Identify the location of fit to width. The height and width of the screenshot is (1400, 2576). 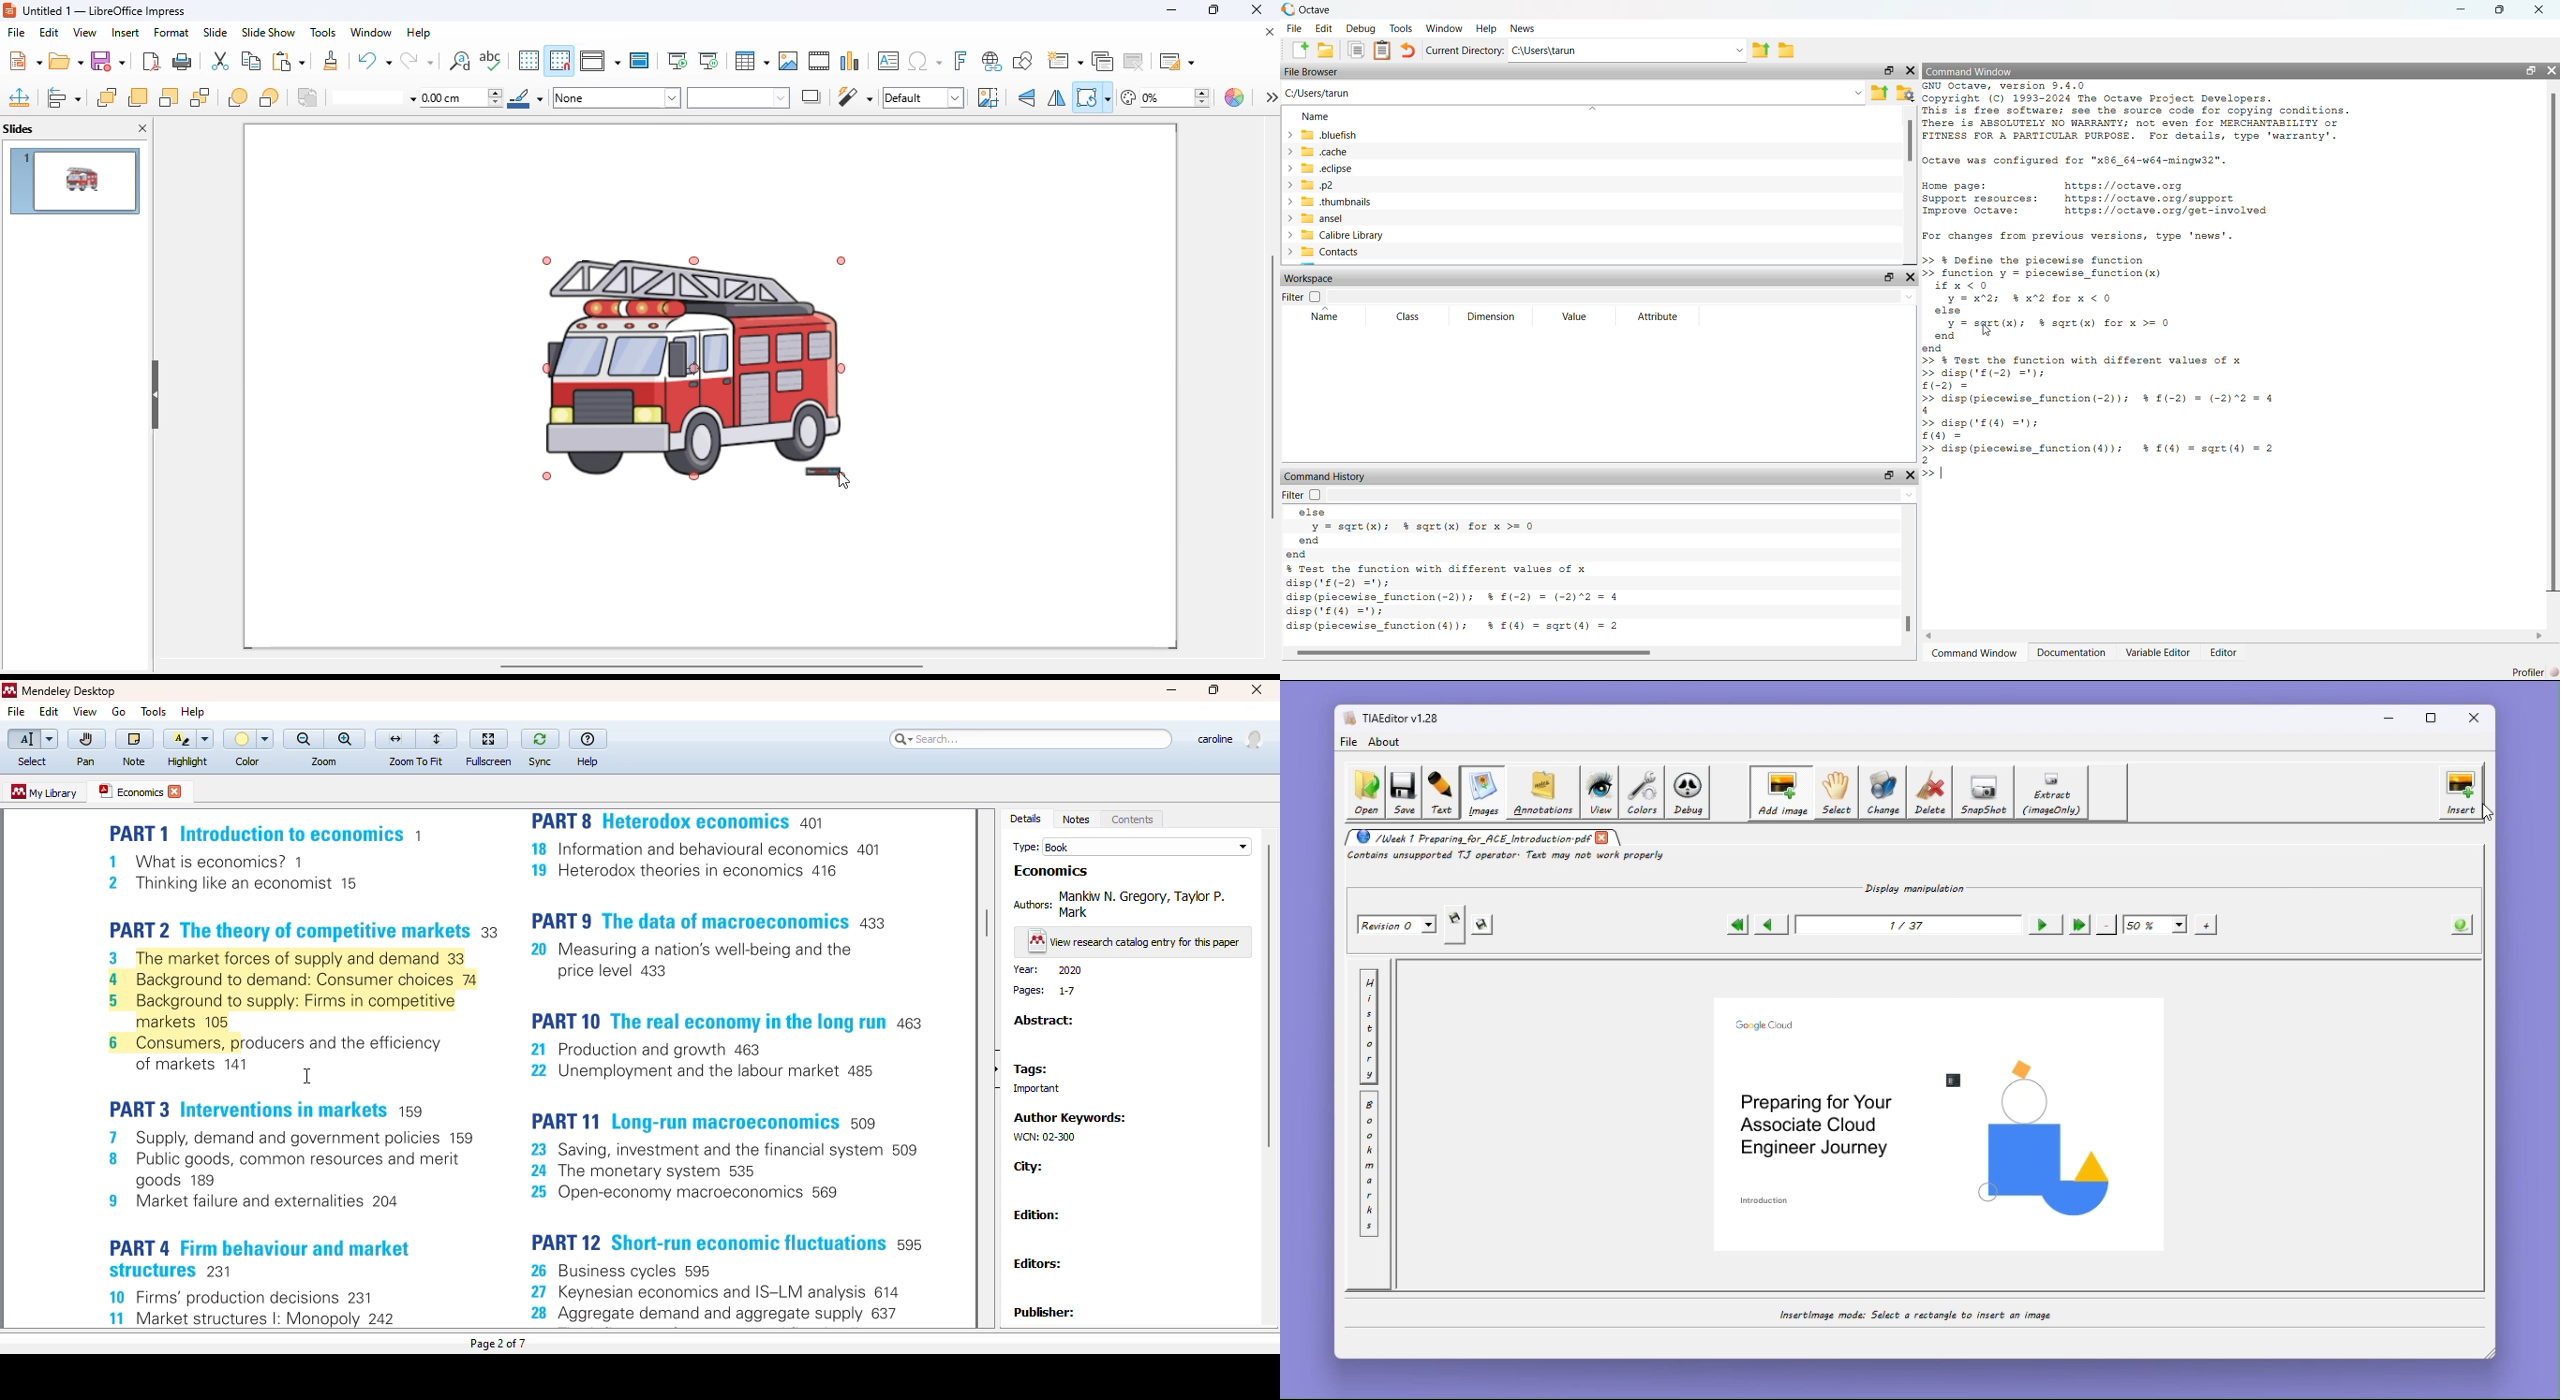
(395, 739).